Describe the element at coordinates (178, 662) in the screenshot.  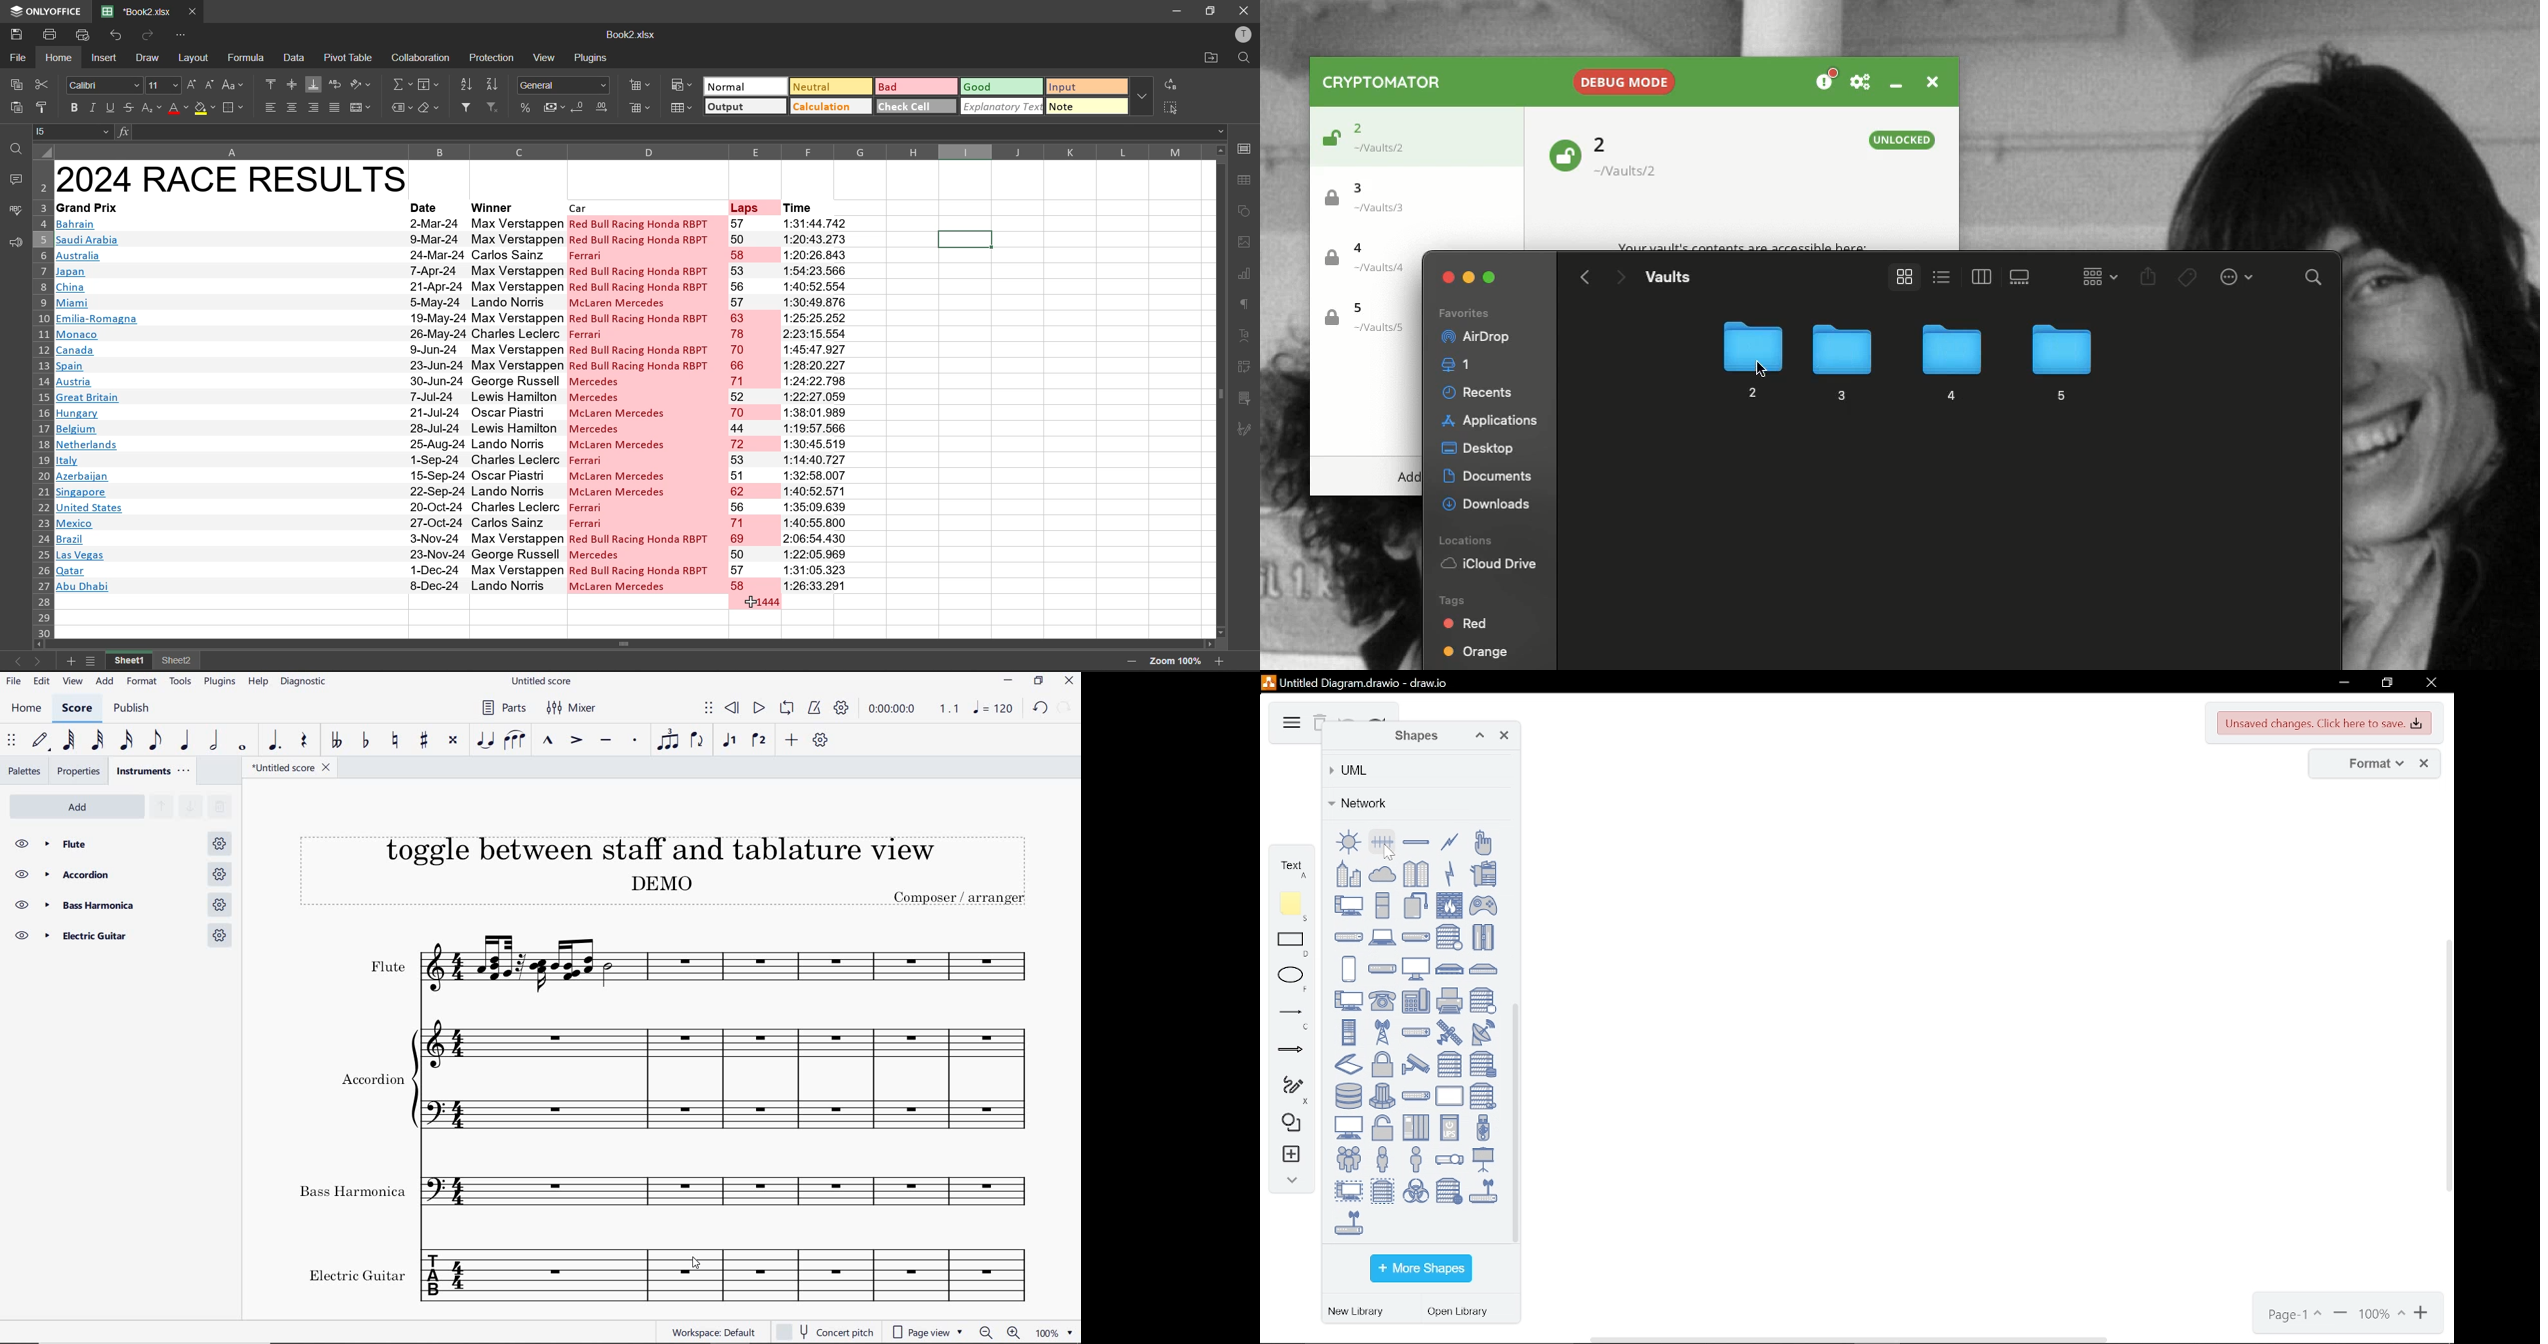
I see `sheet names` at that location.